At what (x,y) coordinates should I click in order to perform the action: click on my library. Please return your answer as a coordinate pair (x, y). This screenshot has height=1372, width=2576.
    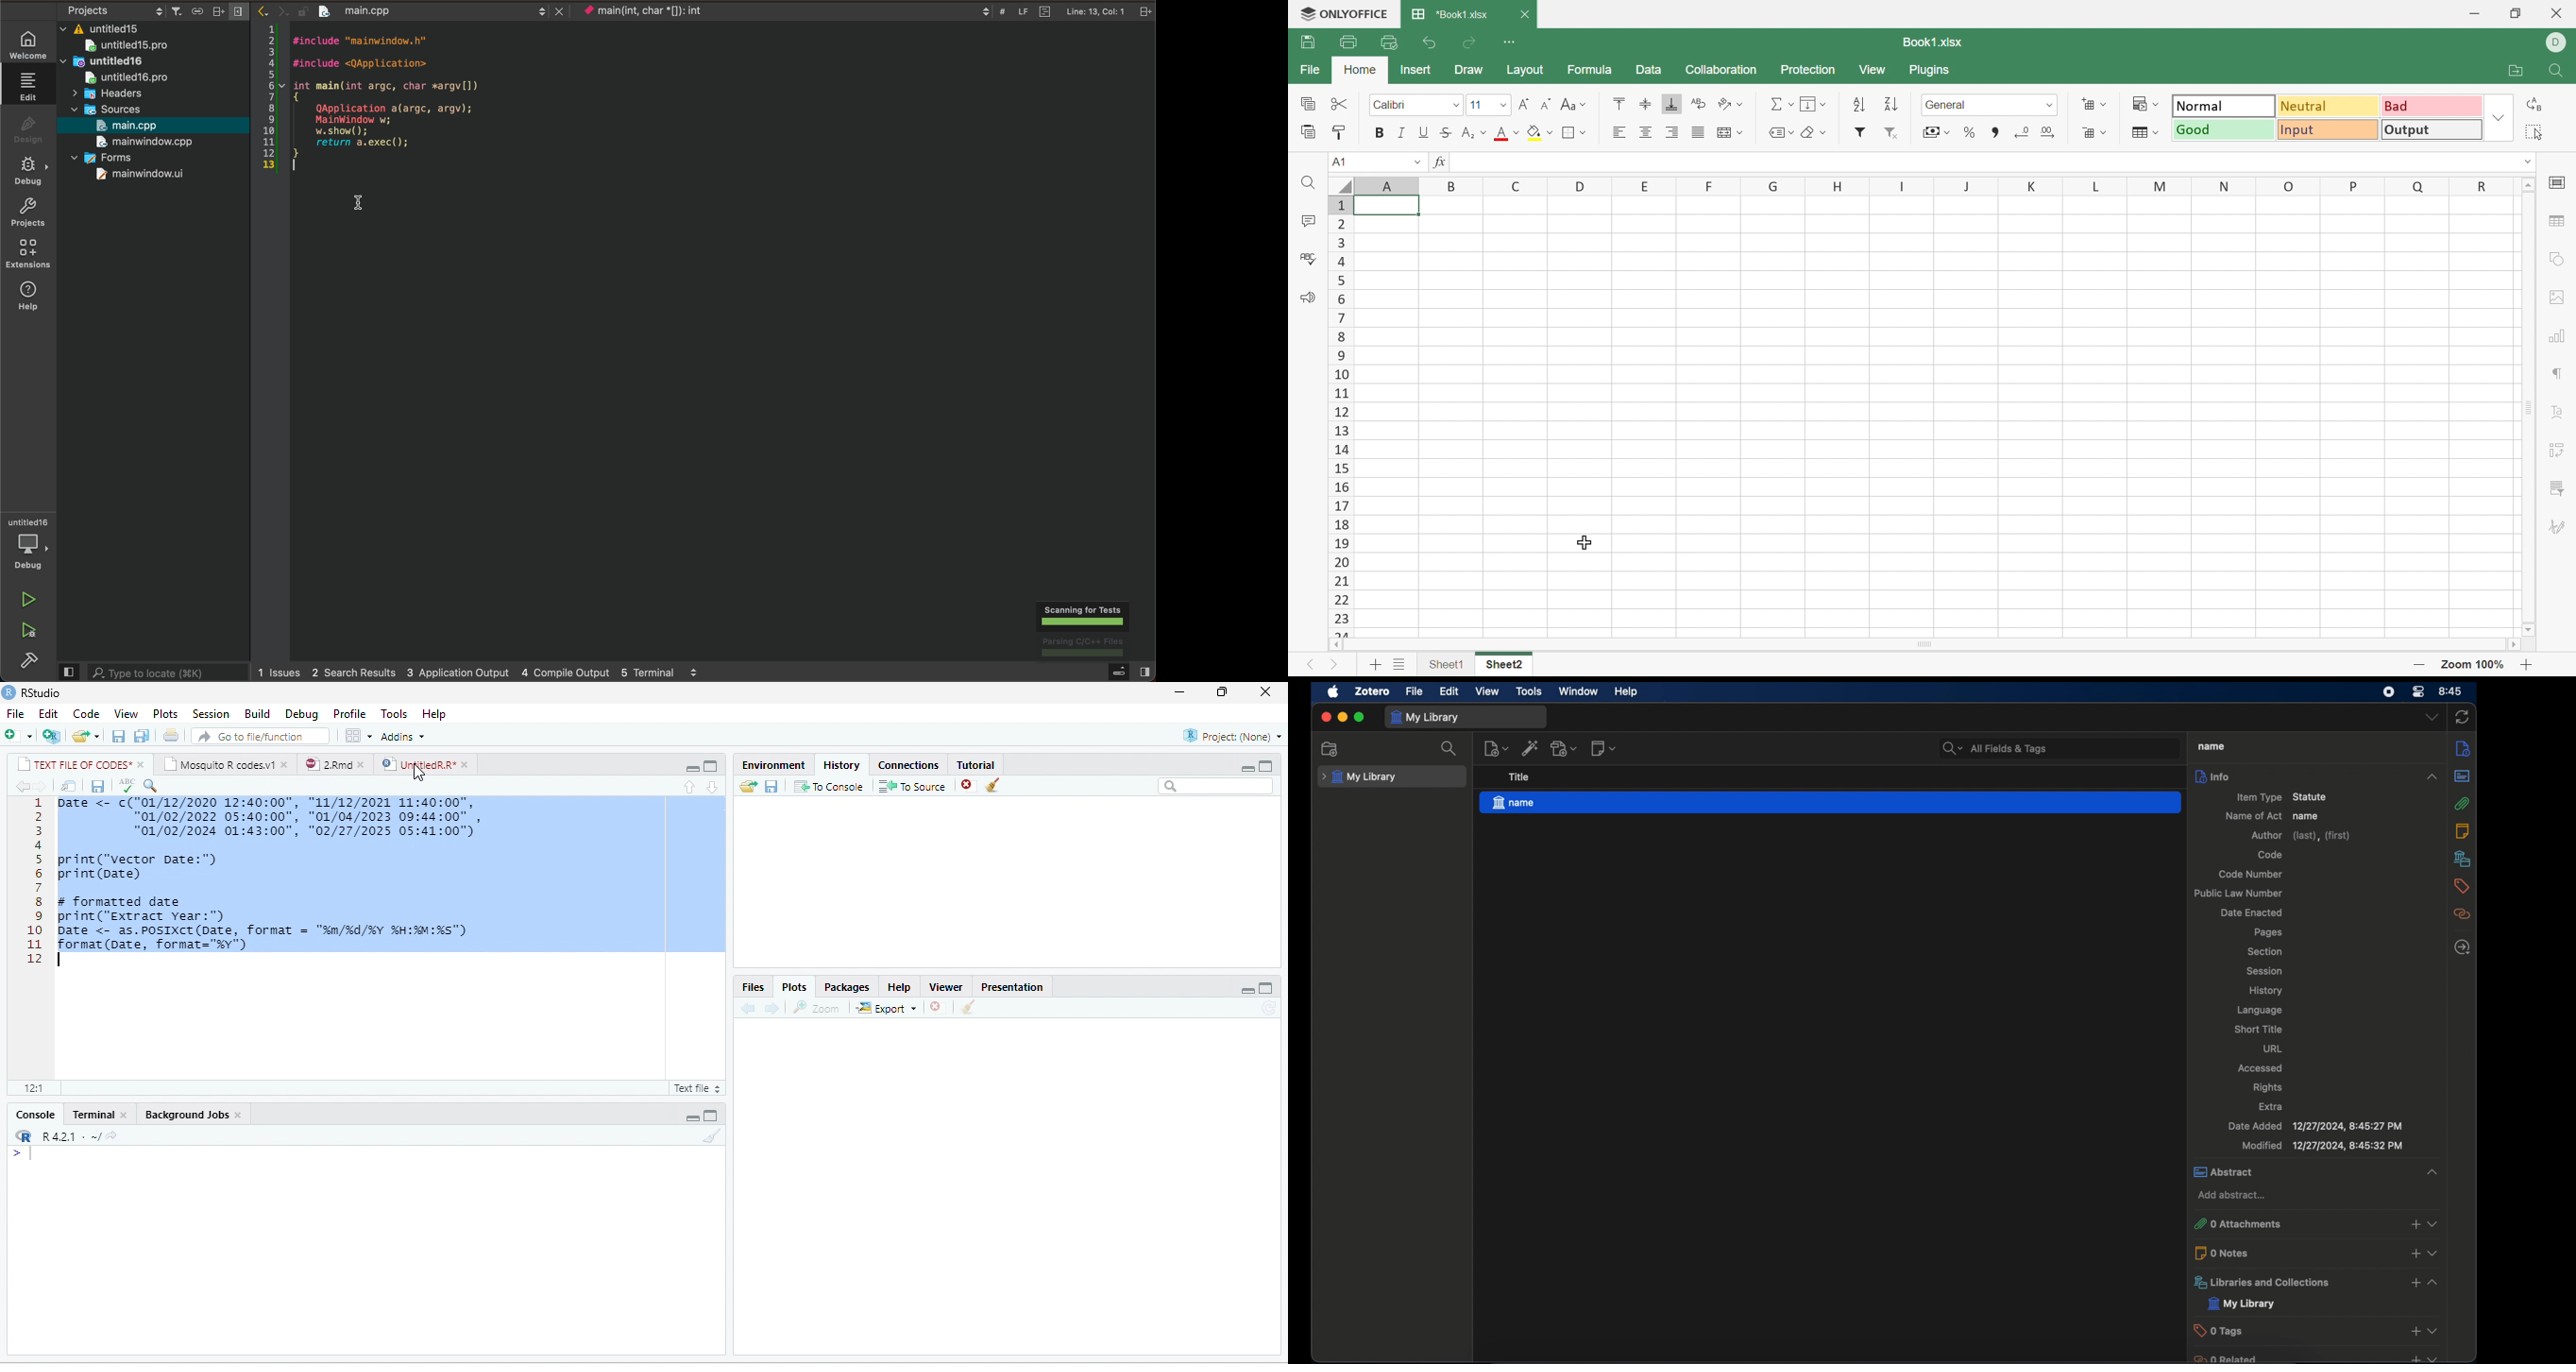
    Looking at the image, I should click on (1361, 777).